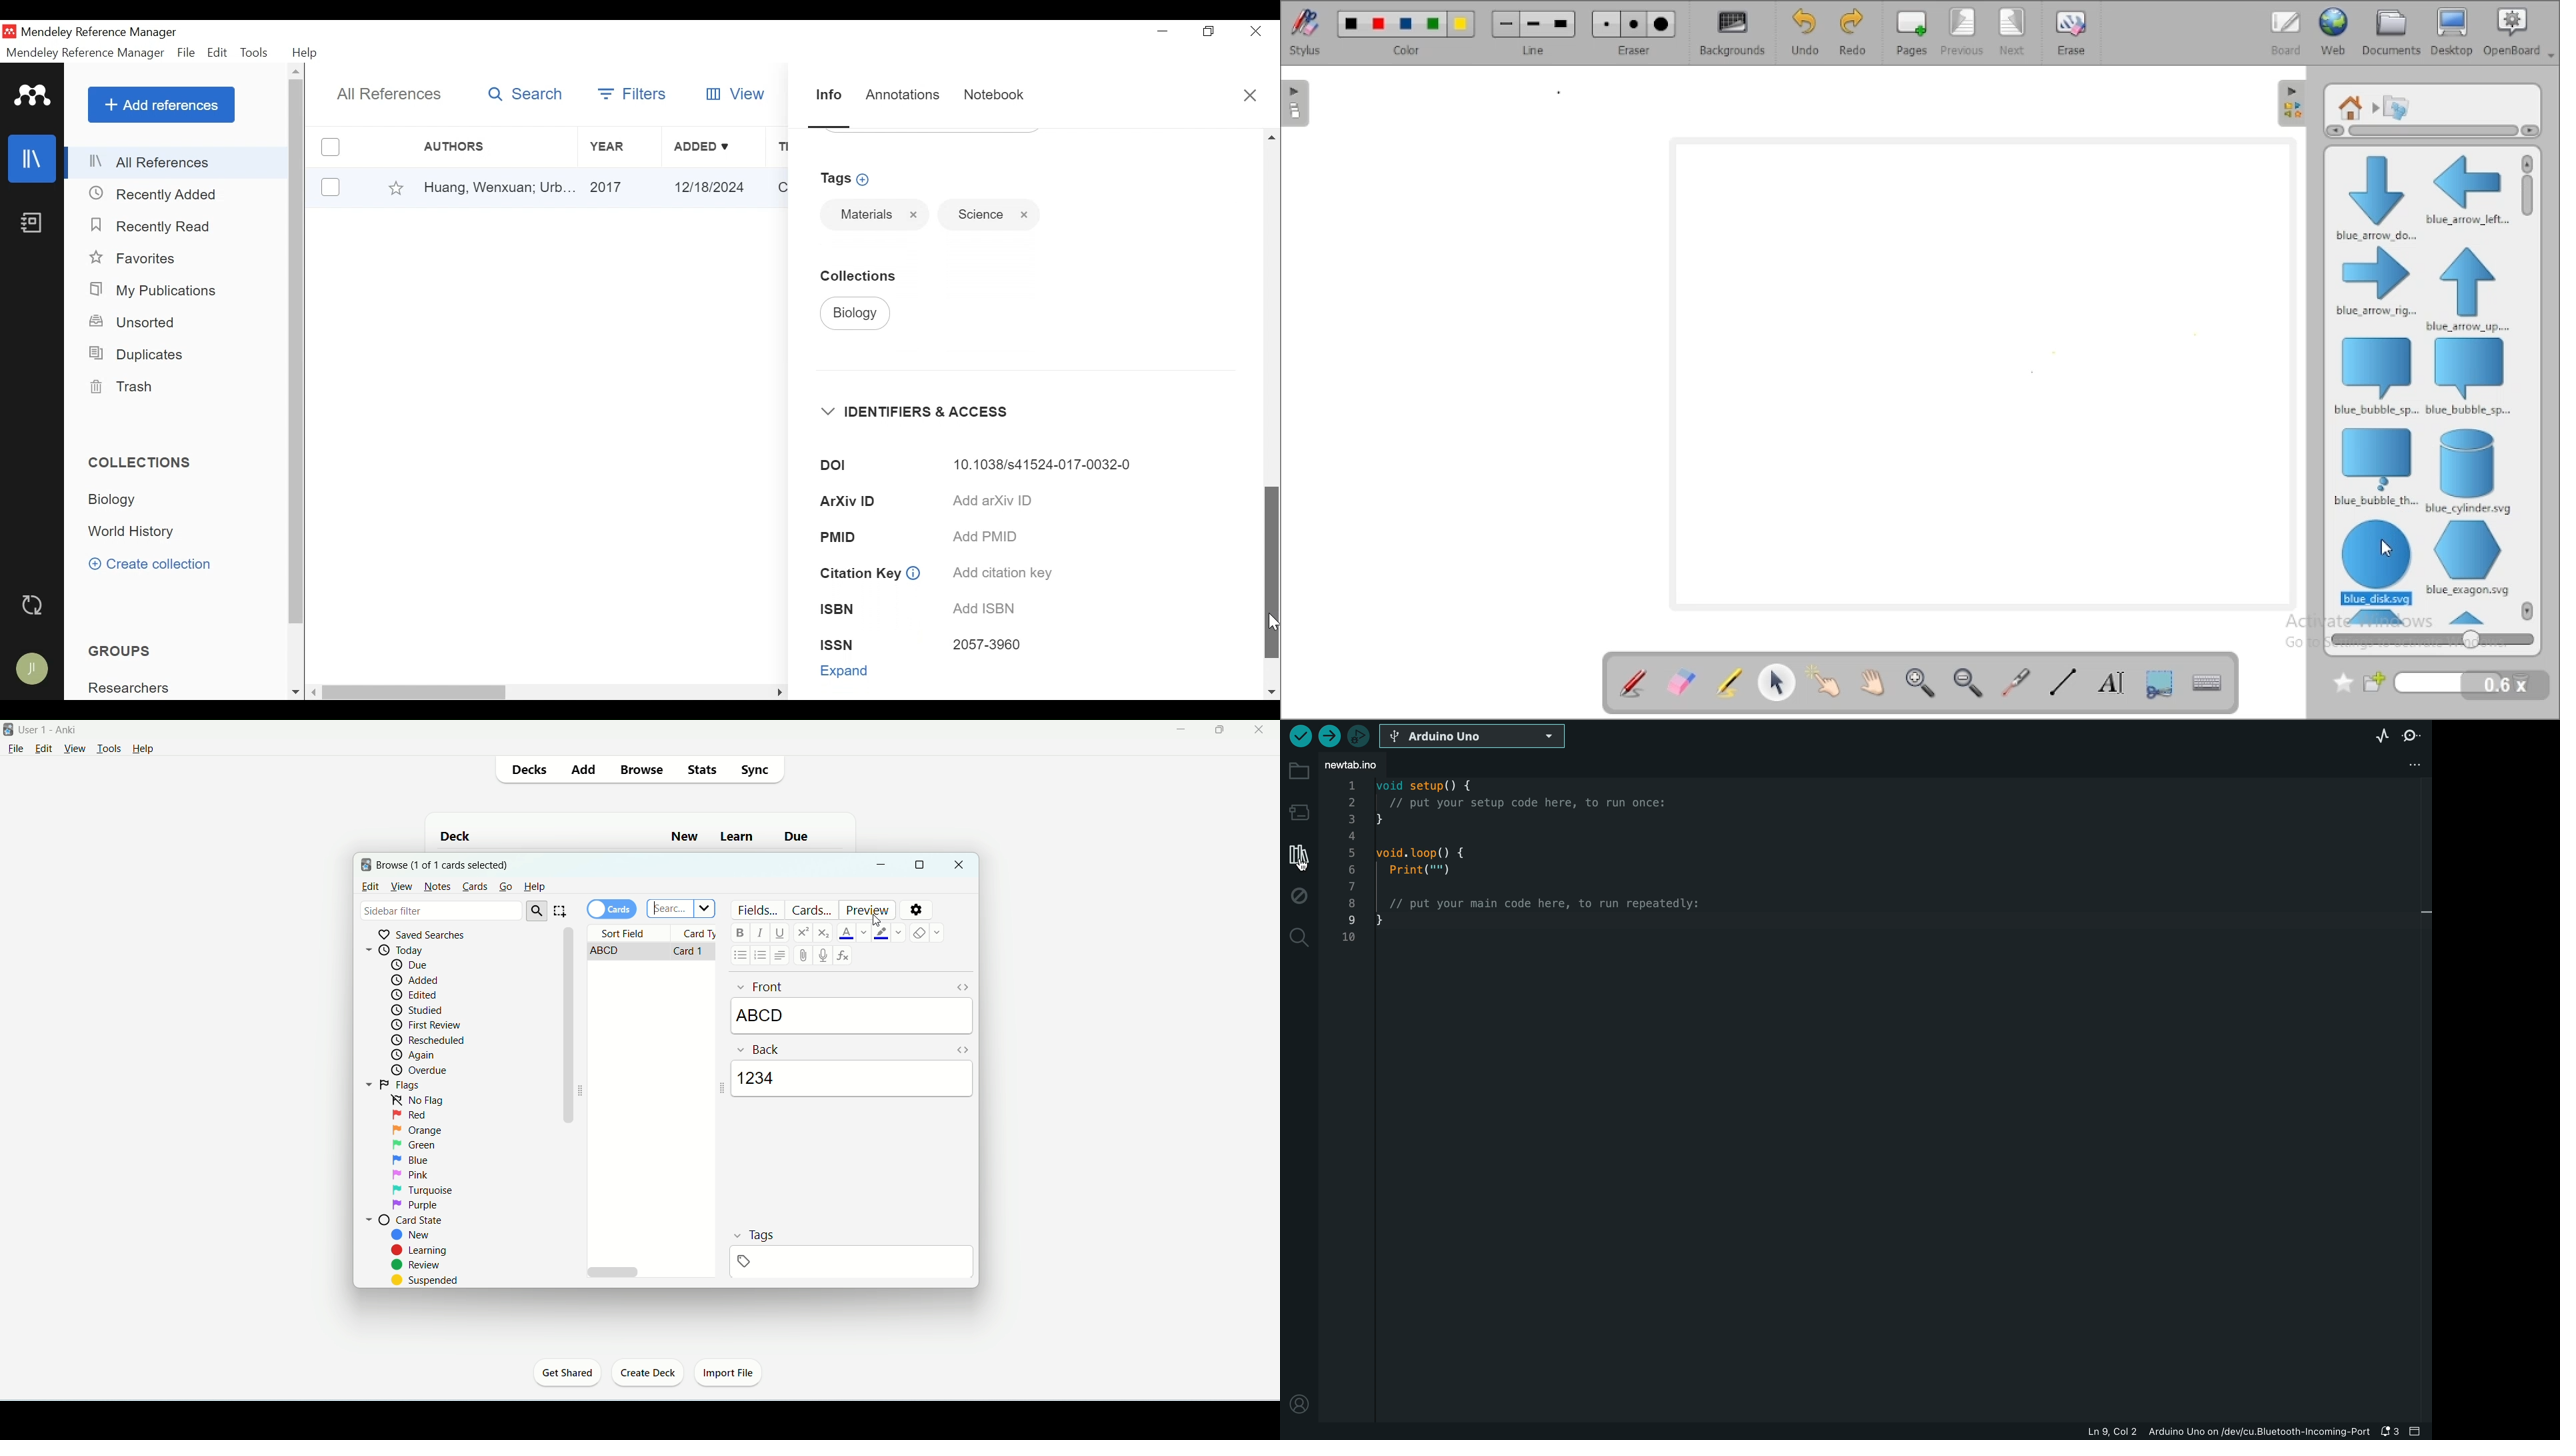 The width and height of the screenshot is (2576, 1456). I want to click on horizontal scroll bar, so click(651, 1272).